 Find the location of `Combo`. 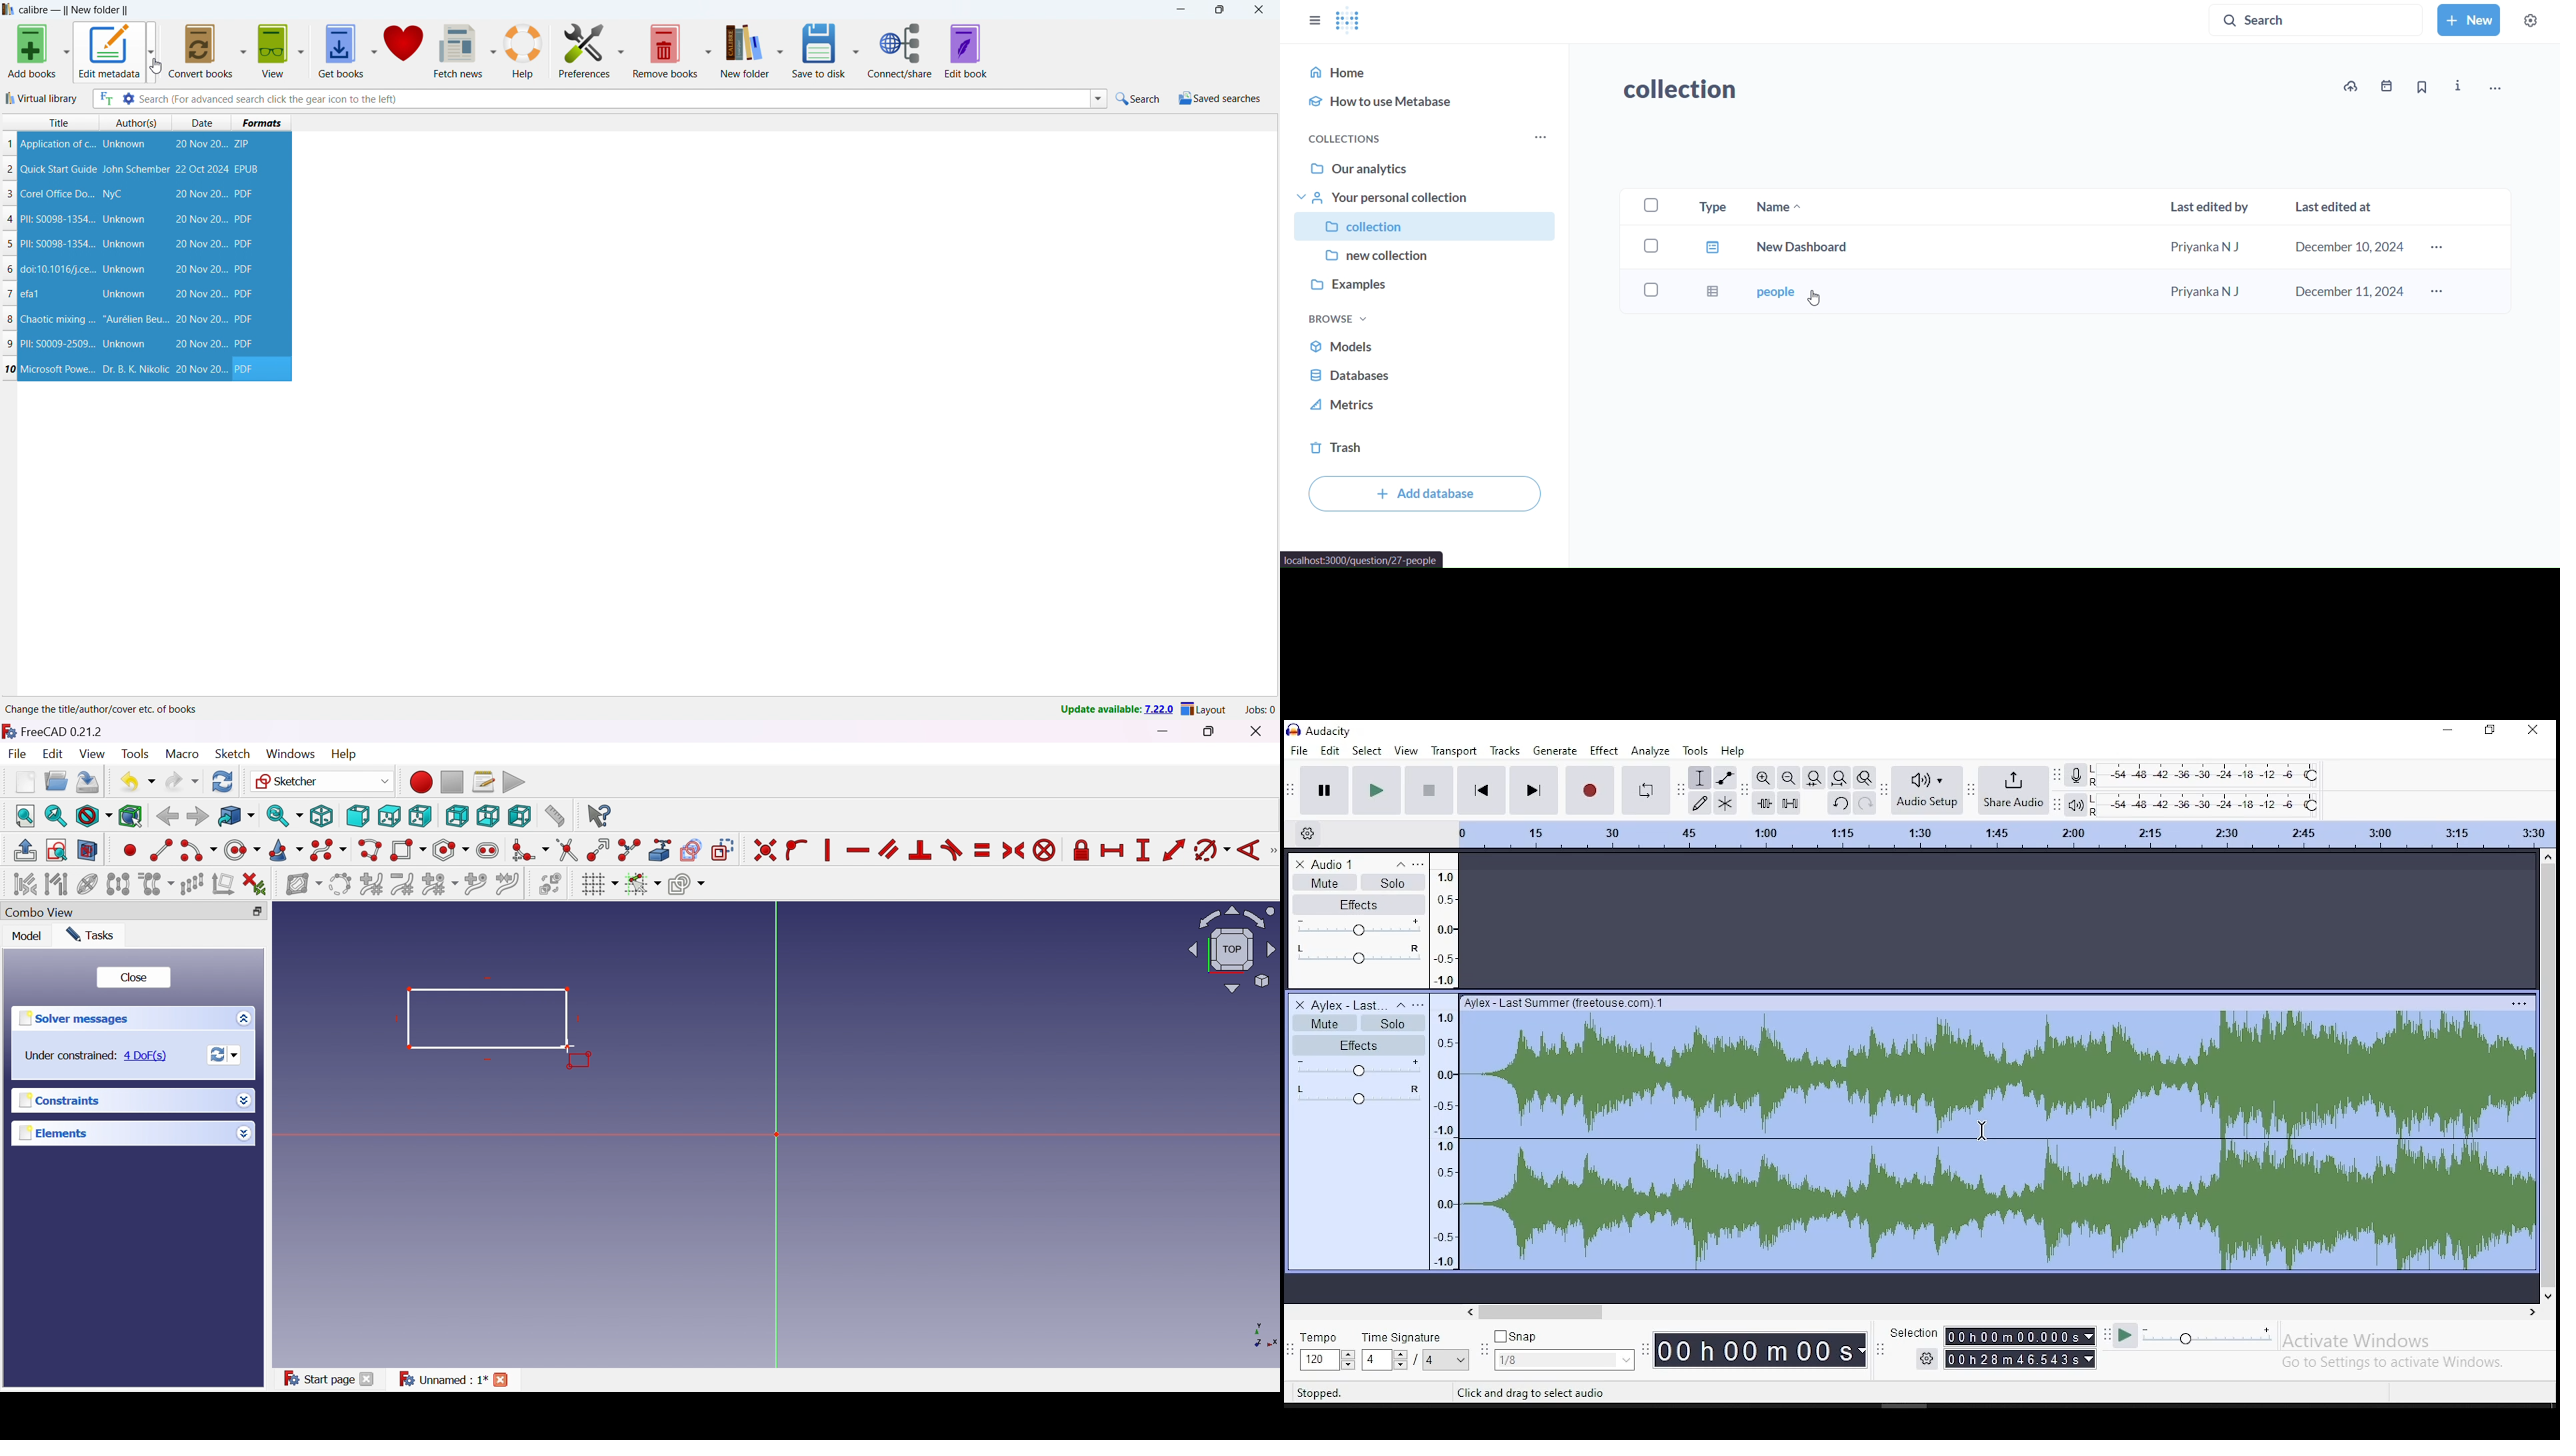

Combo is located at coordinates (43, 913).